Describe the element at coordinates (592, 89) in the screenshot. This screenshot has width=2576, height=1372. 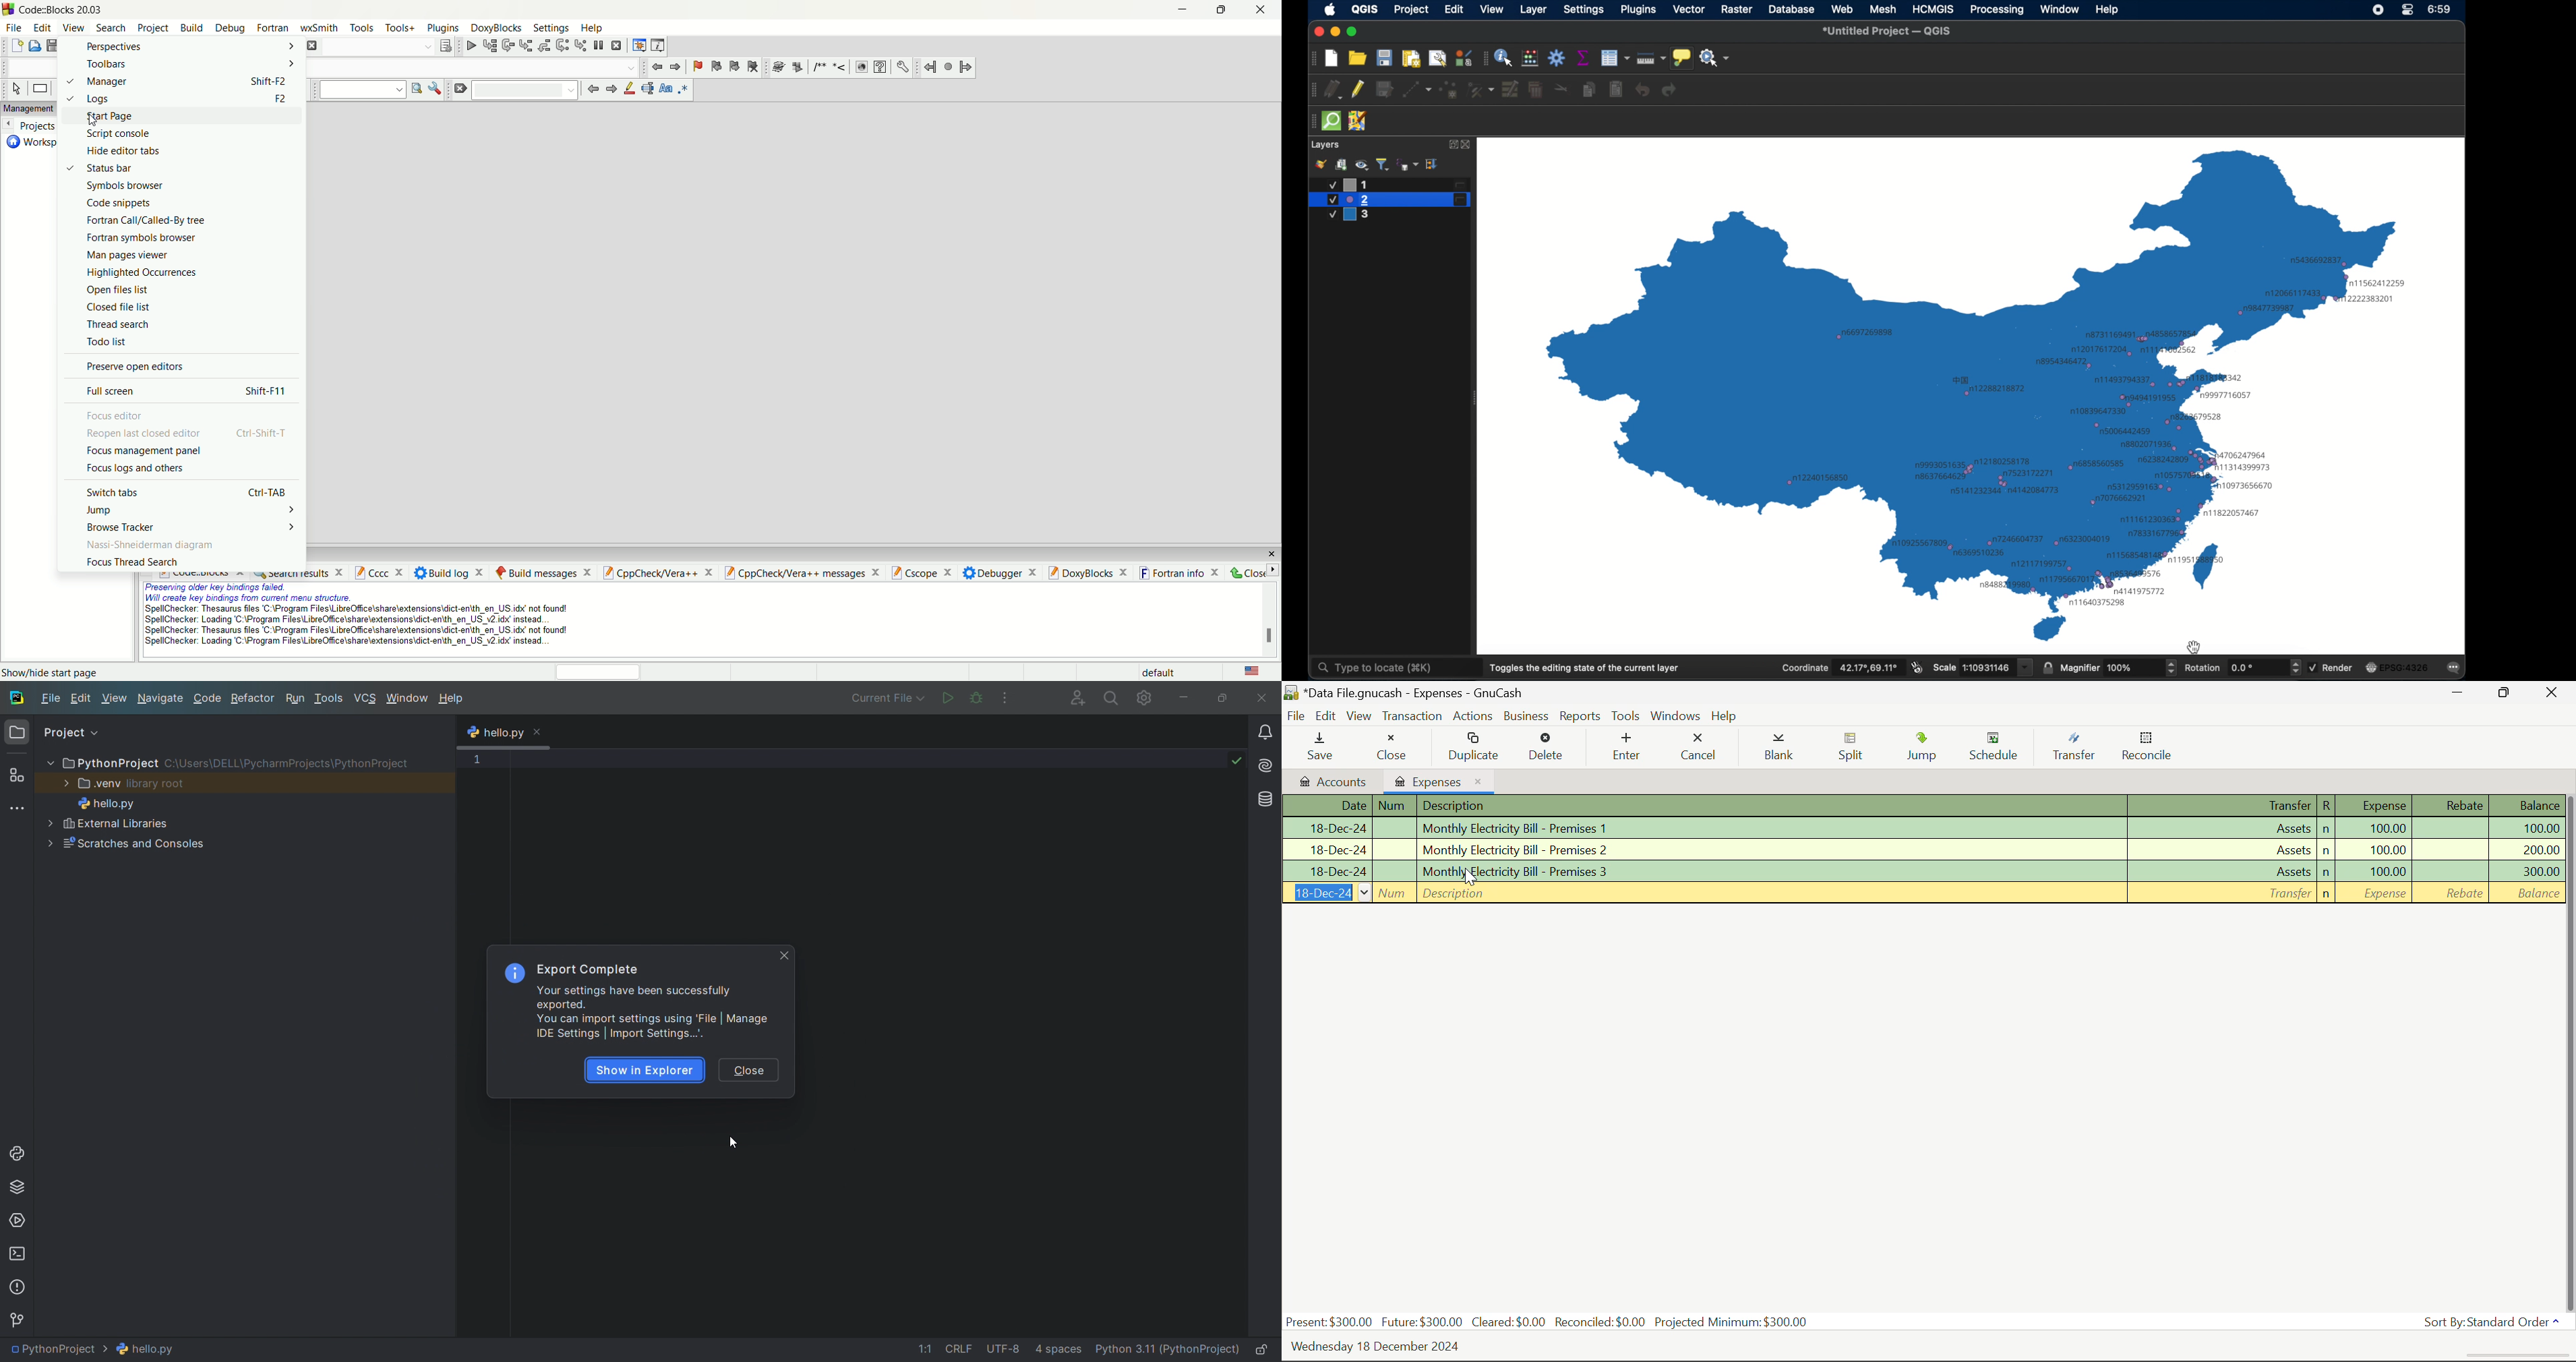
I see `previous` at that location.